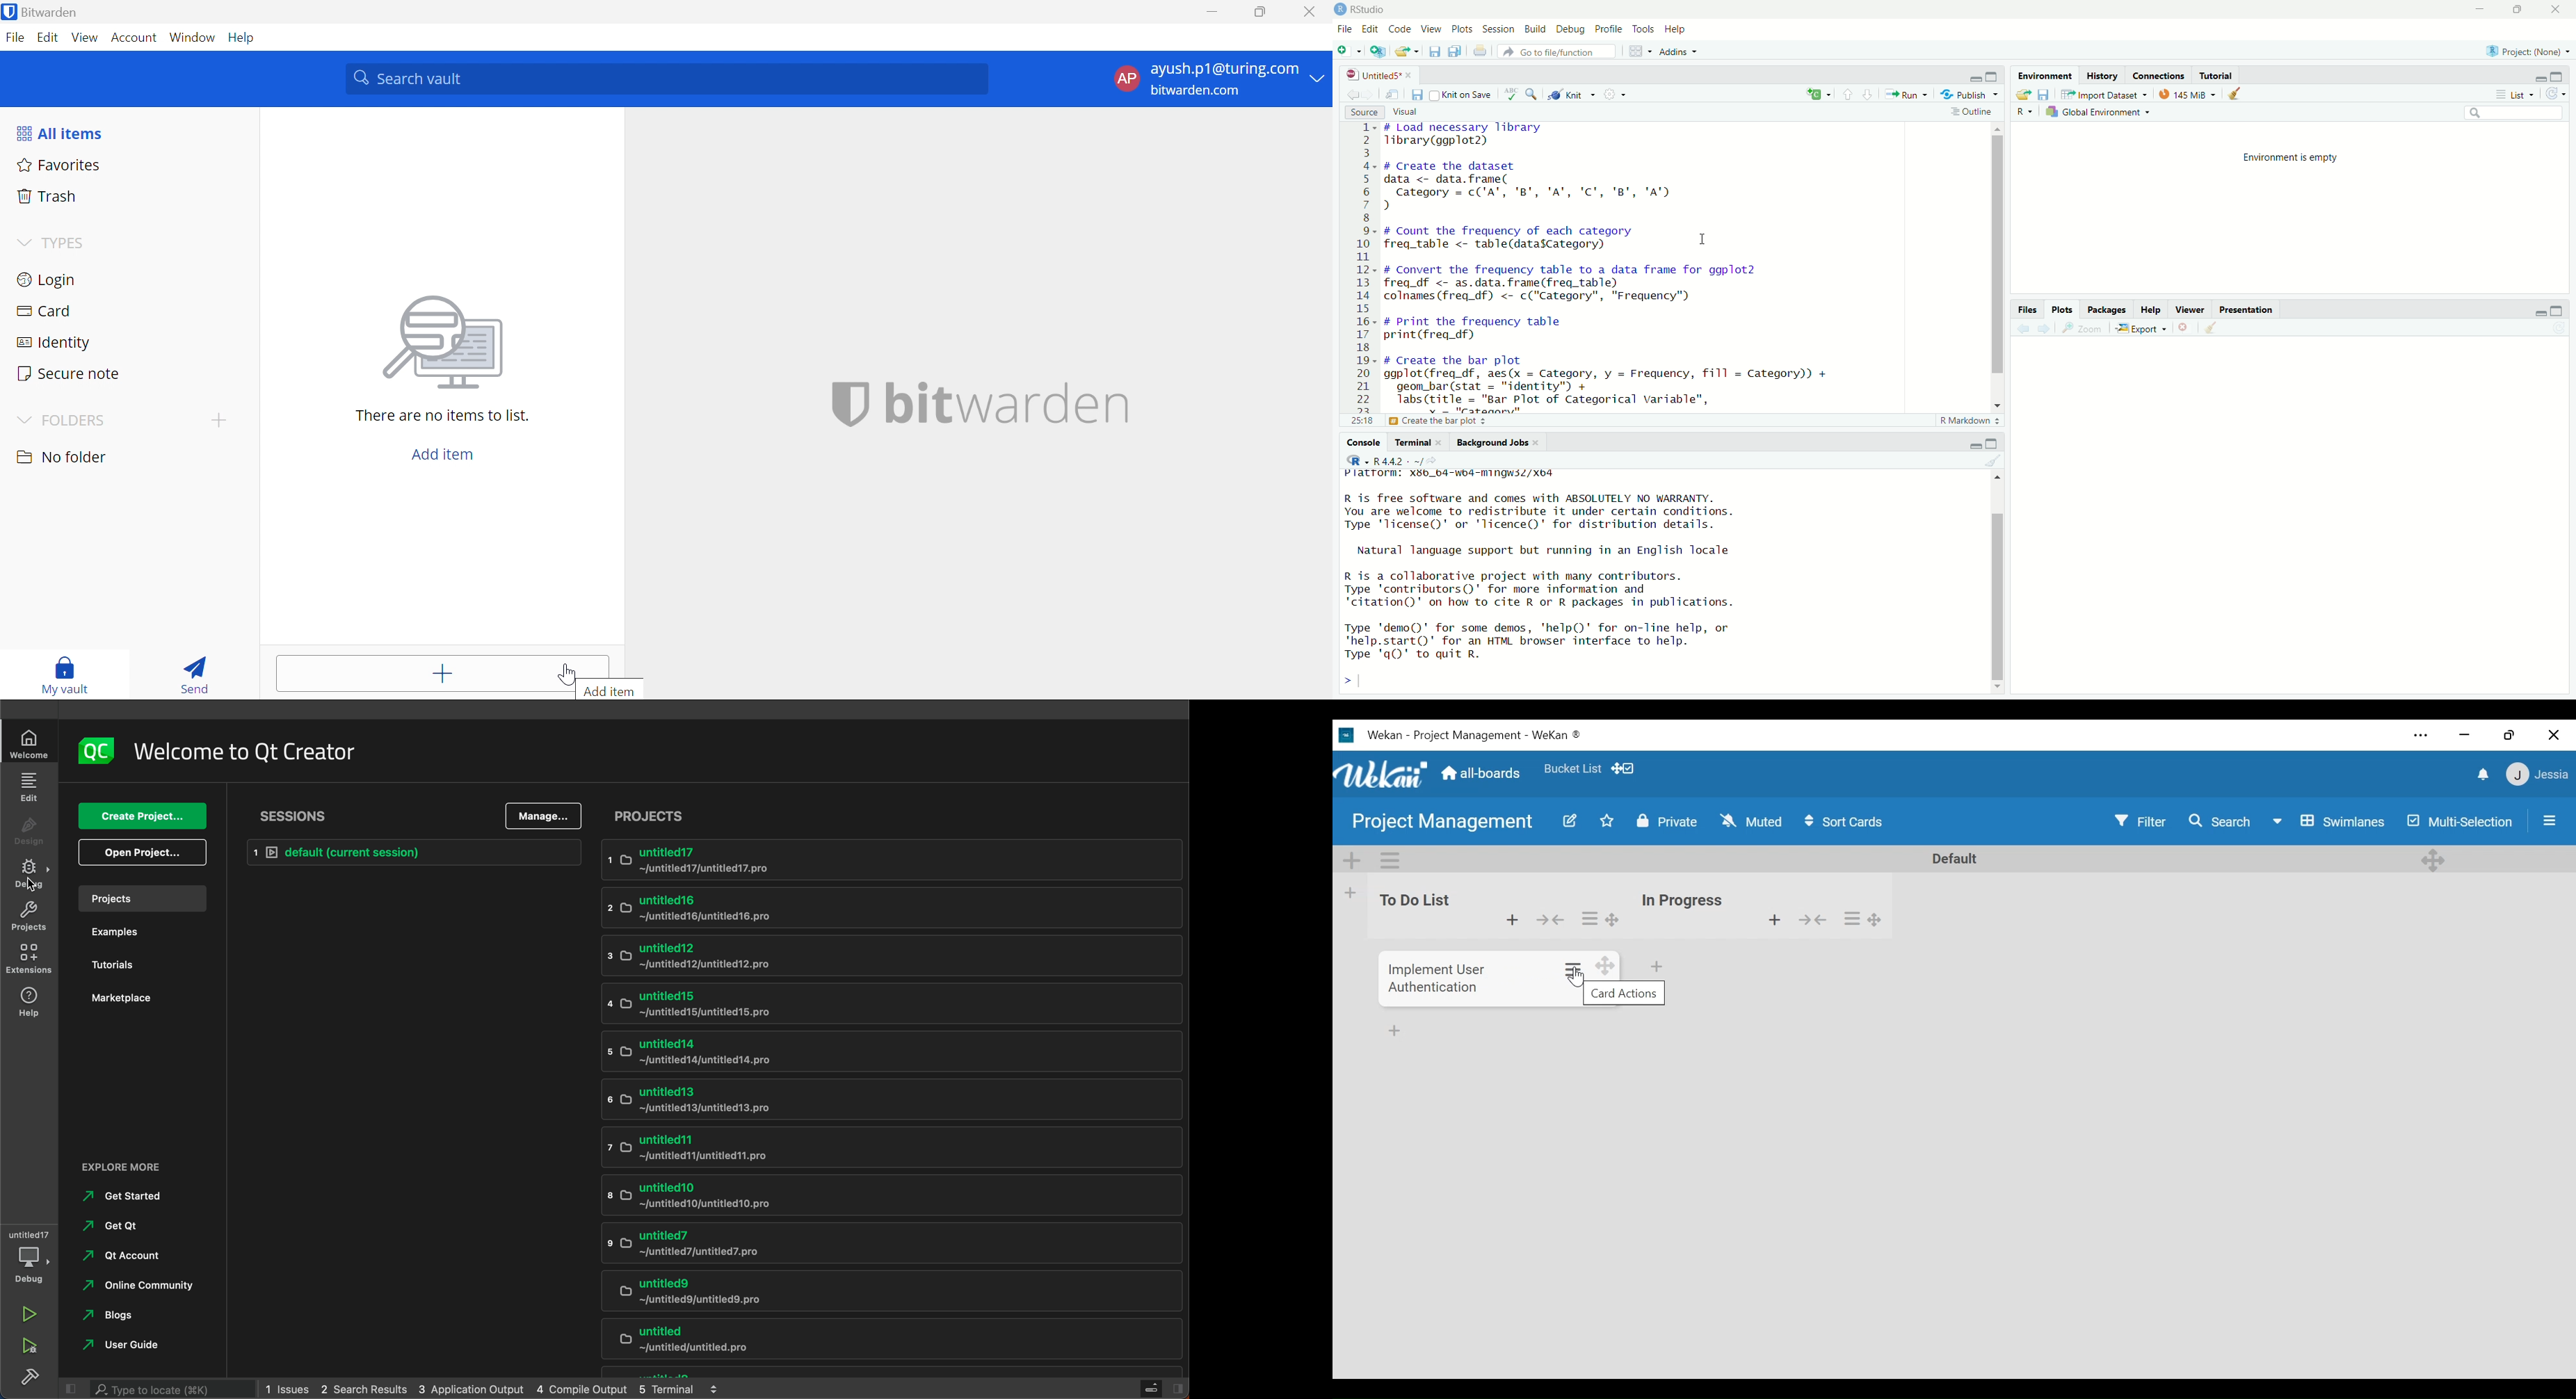 Image resolution: width=2576 pixels, height=1400 pixels. I want to click on All items, so click(63, 135).